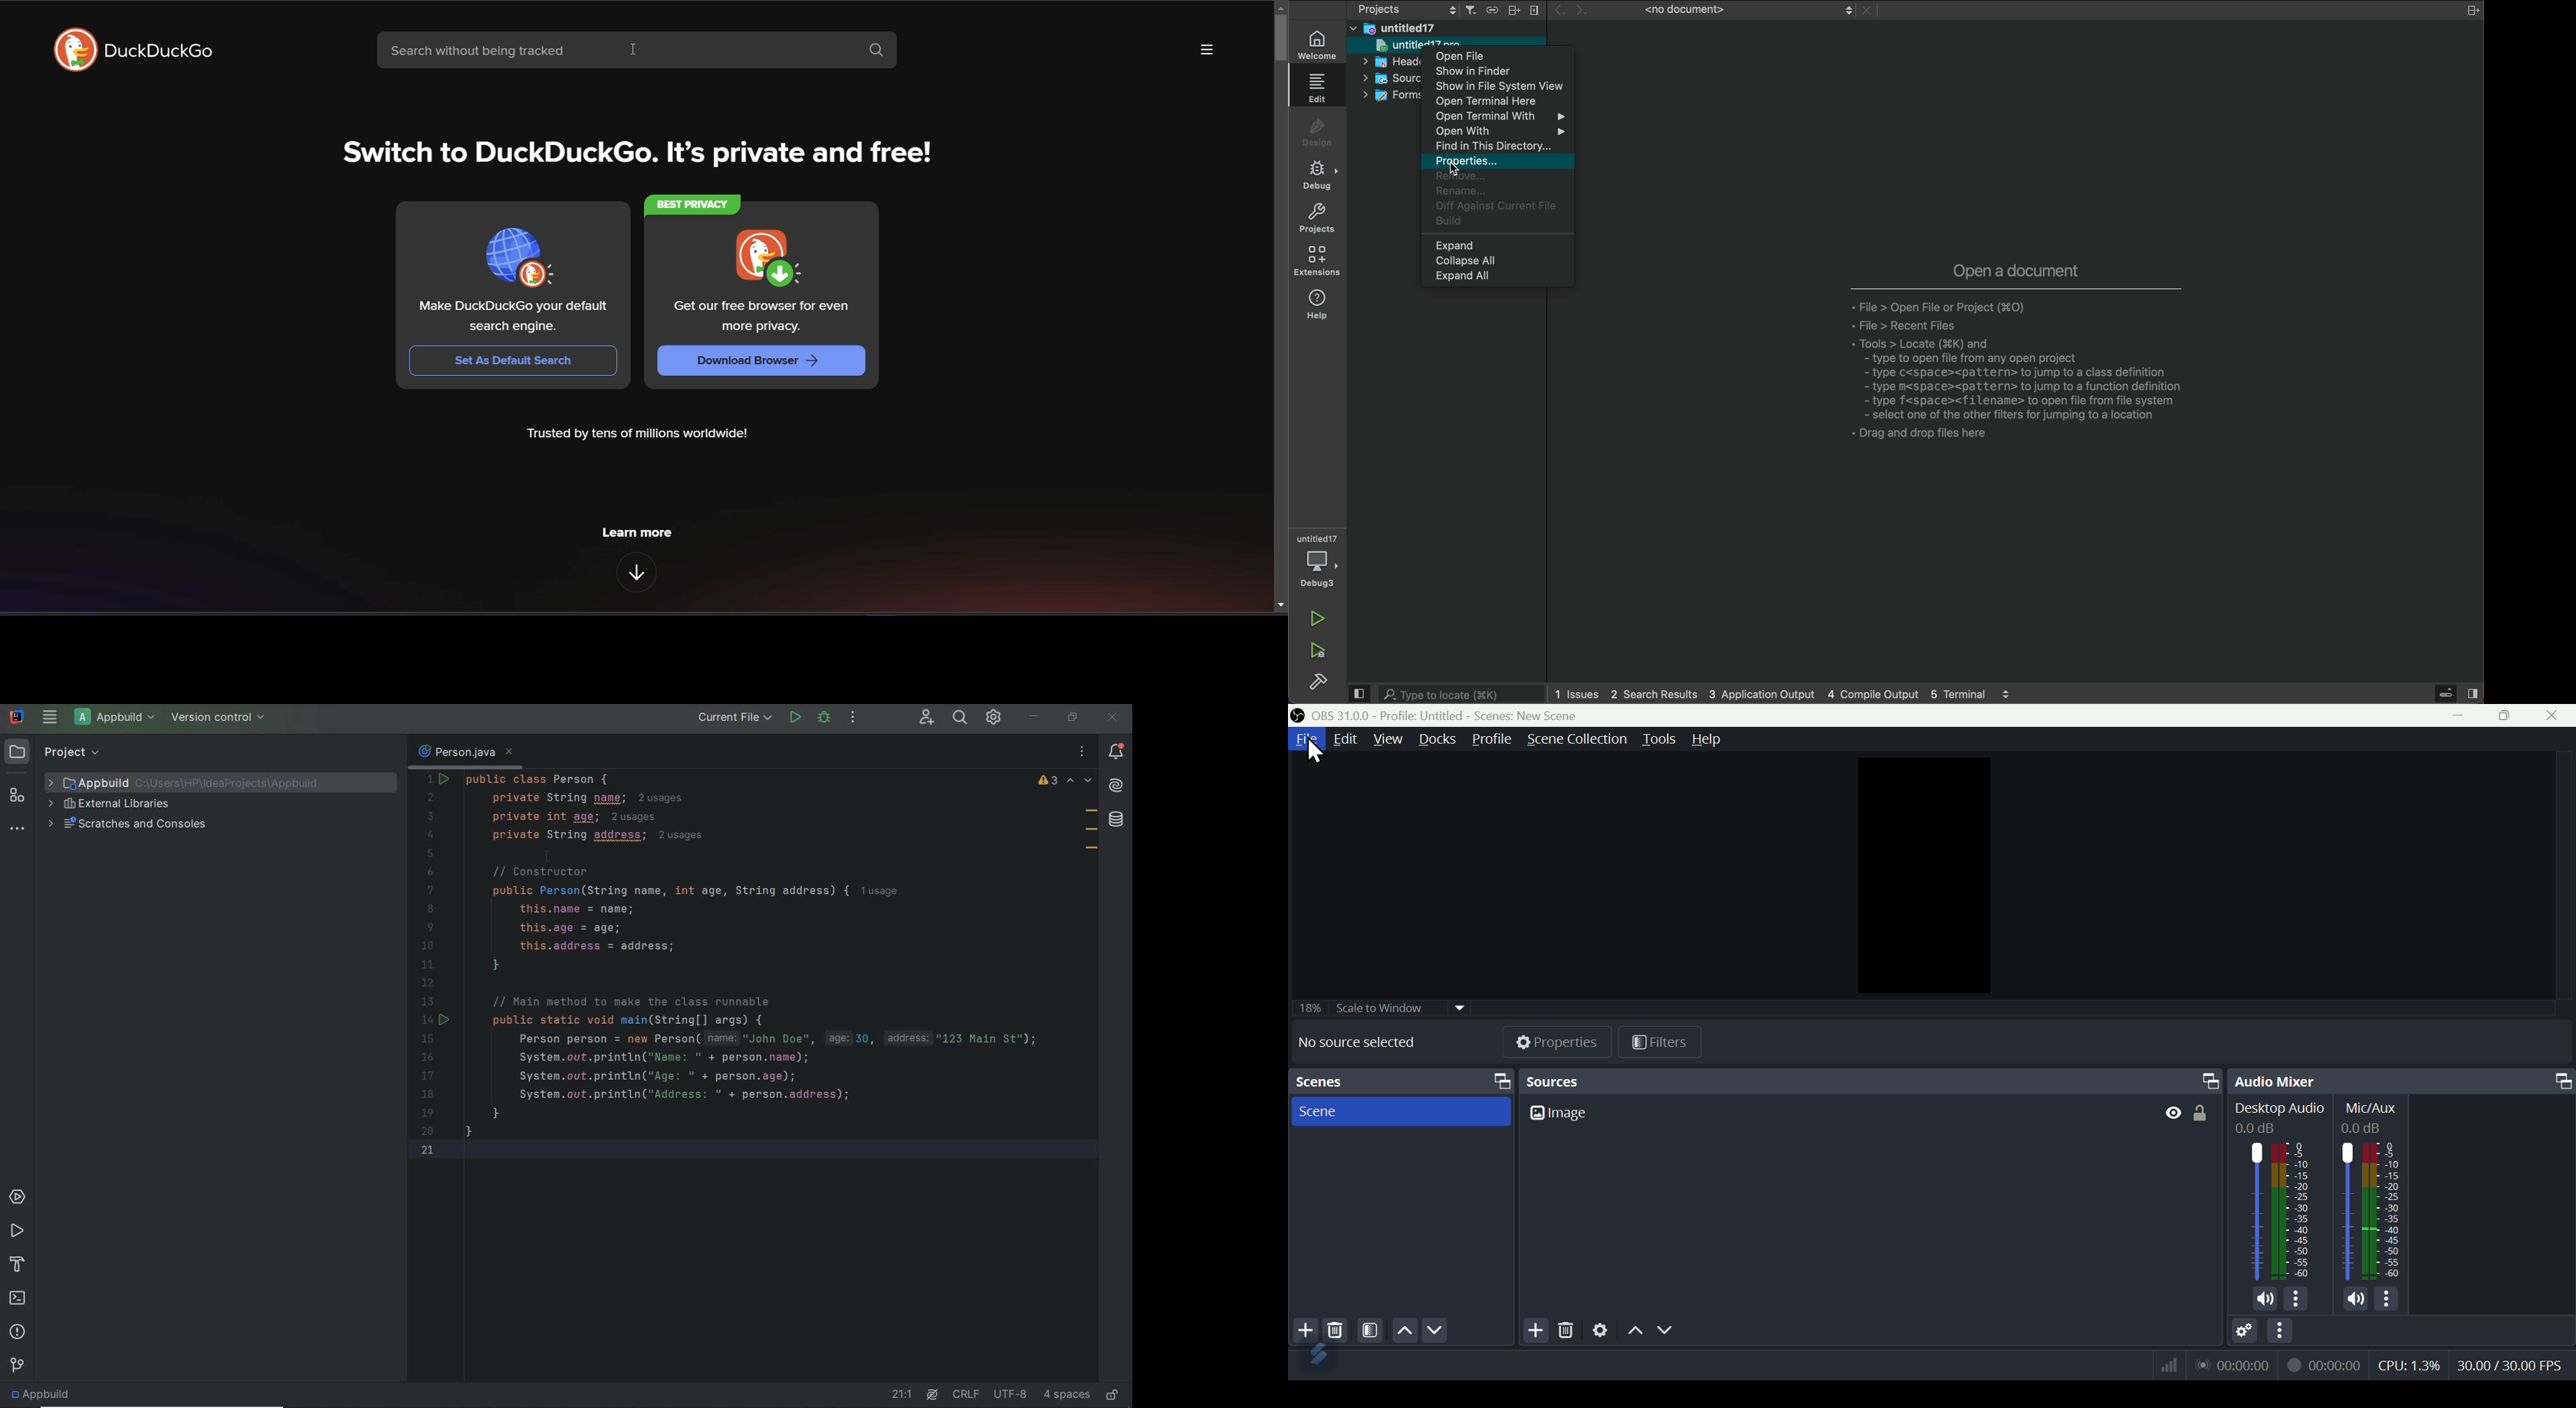 This screenshot has height=1428, width=2576. Describe the element at coordinates (1319, 305) in the screenshot. I see `help` at that location.